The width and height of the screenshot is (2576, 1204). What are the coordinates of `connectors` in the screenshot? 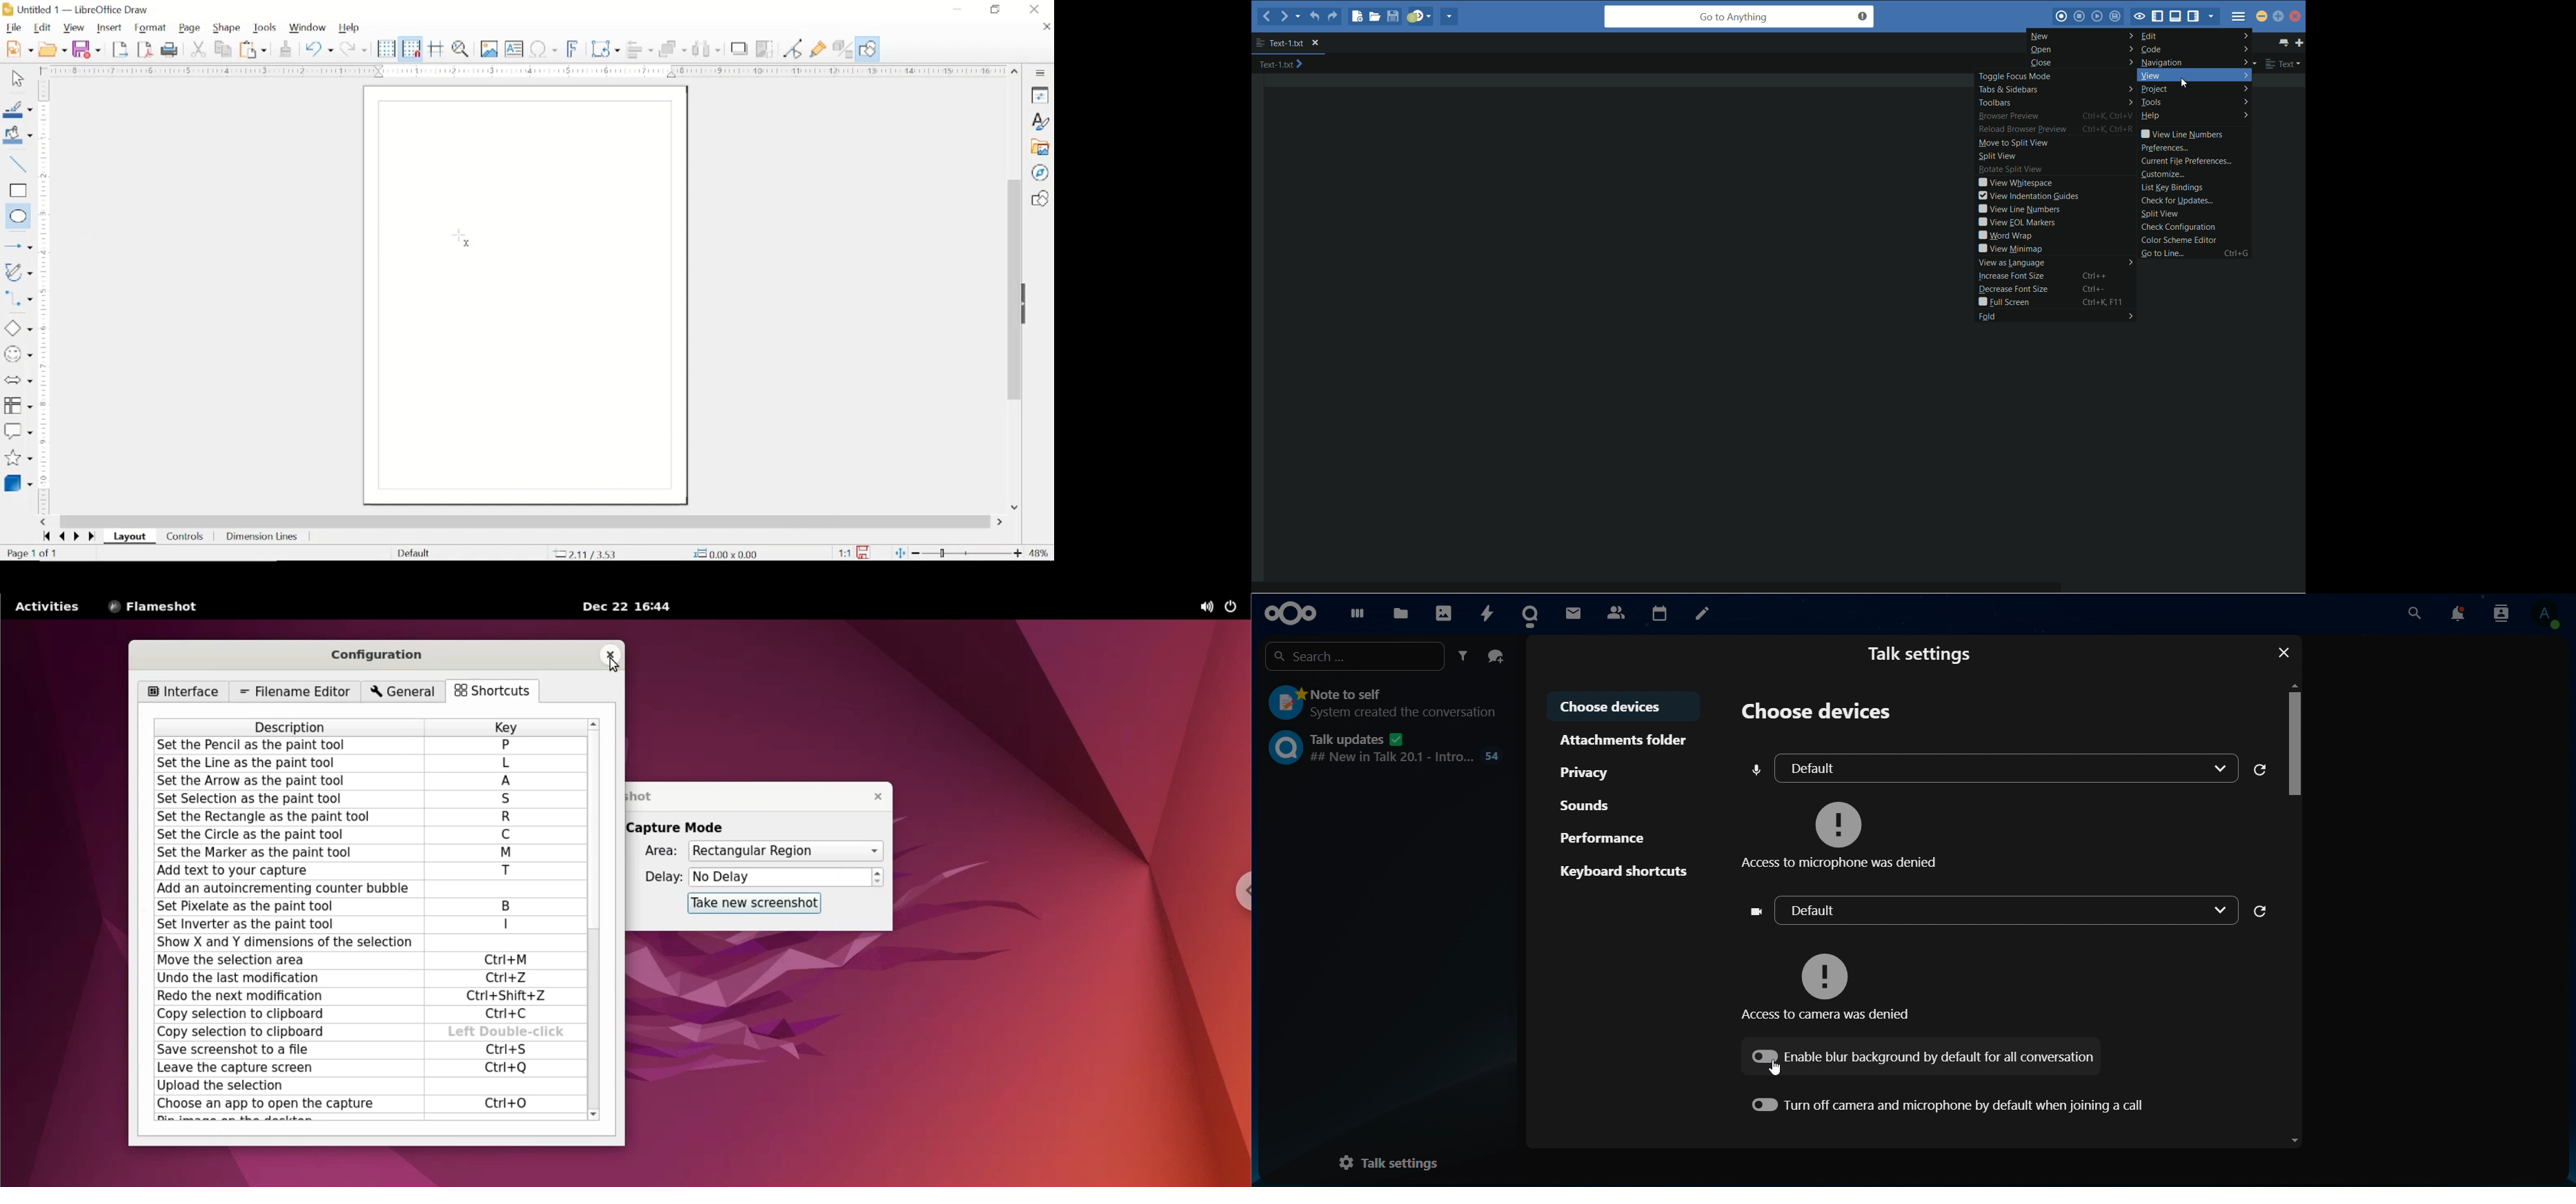 It's located at (18, 301).